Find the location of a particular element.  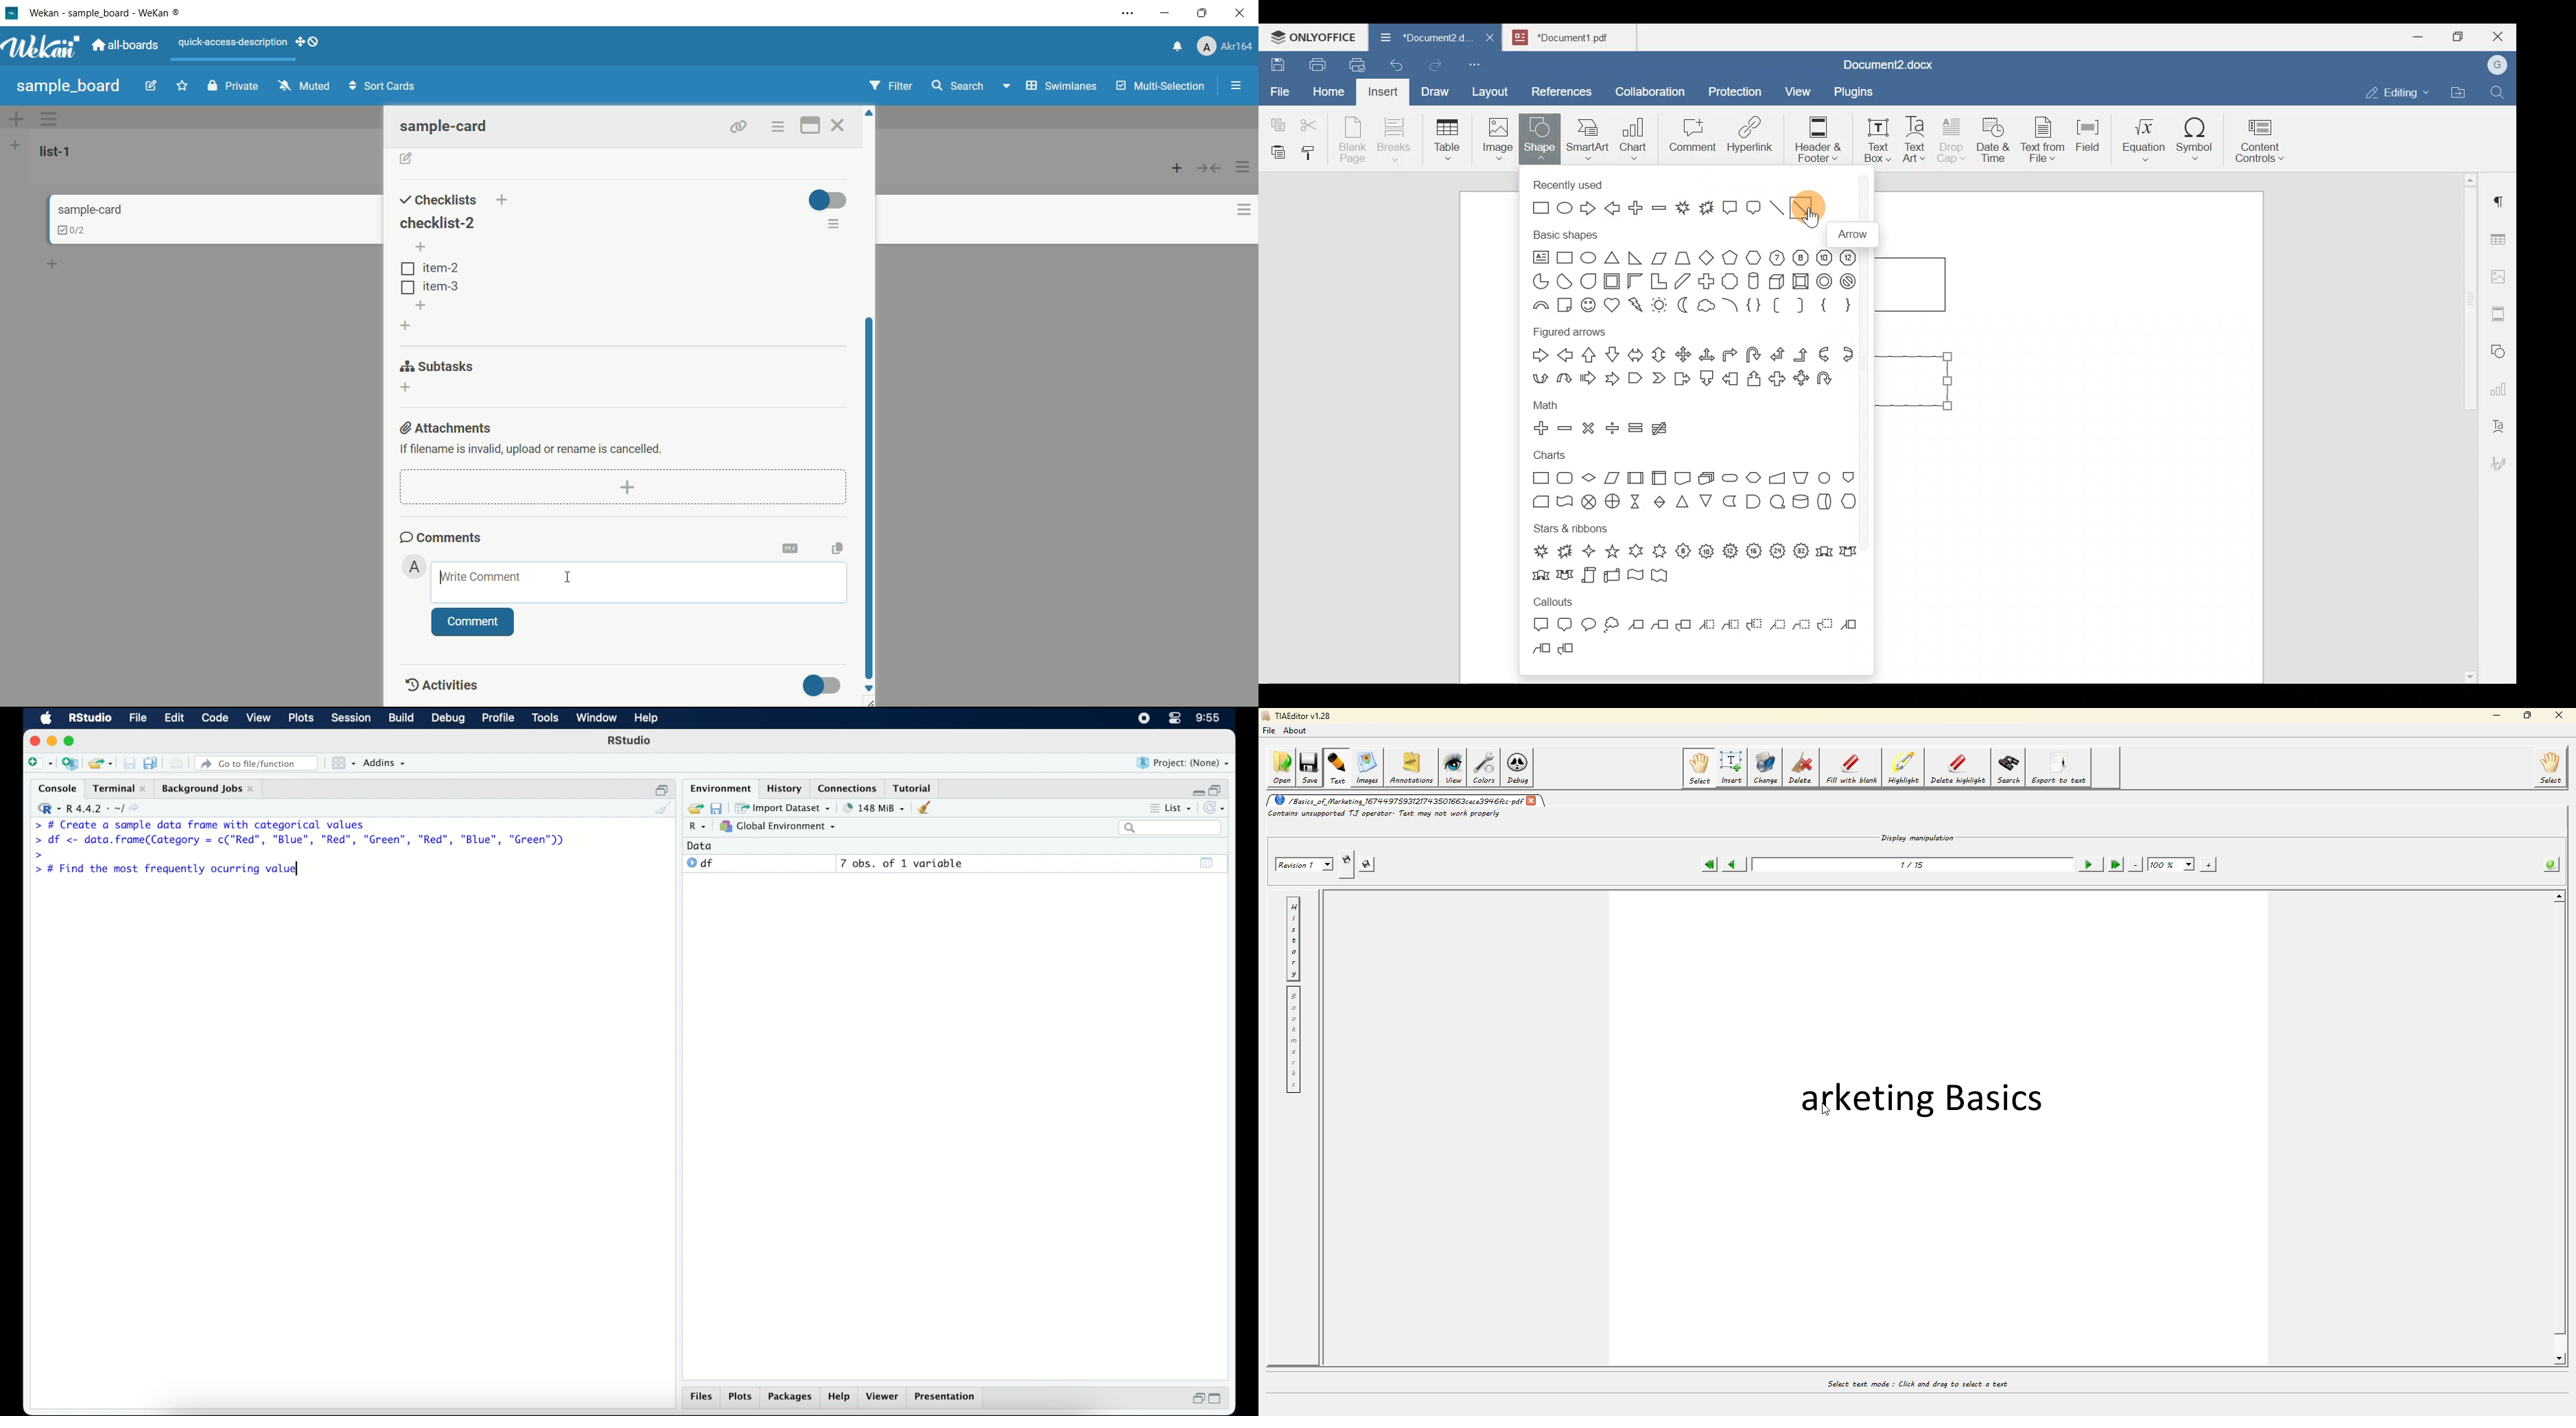

Text from file is located at coordinates (2045, 138).